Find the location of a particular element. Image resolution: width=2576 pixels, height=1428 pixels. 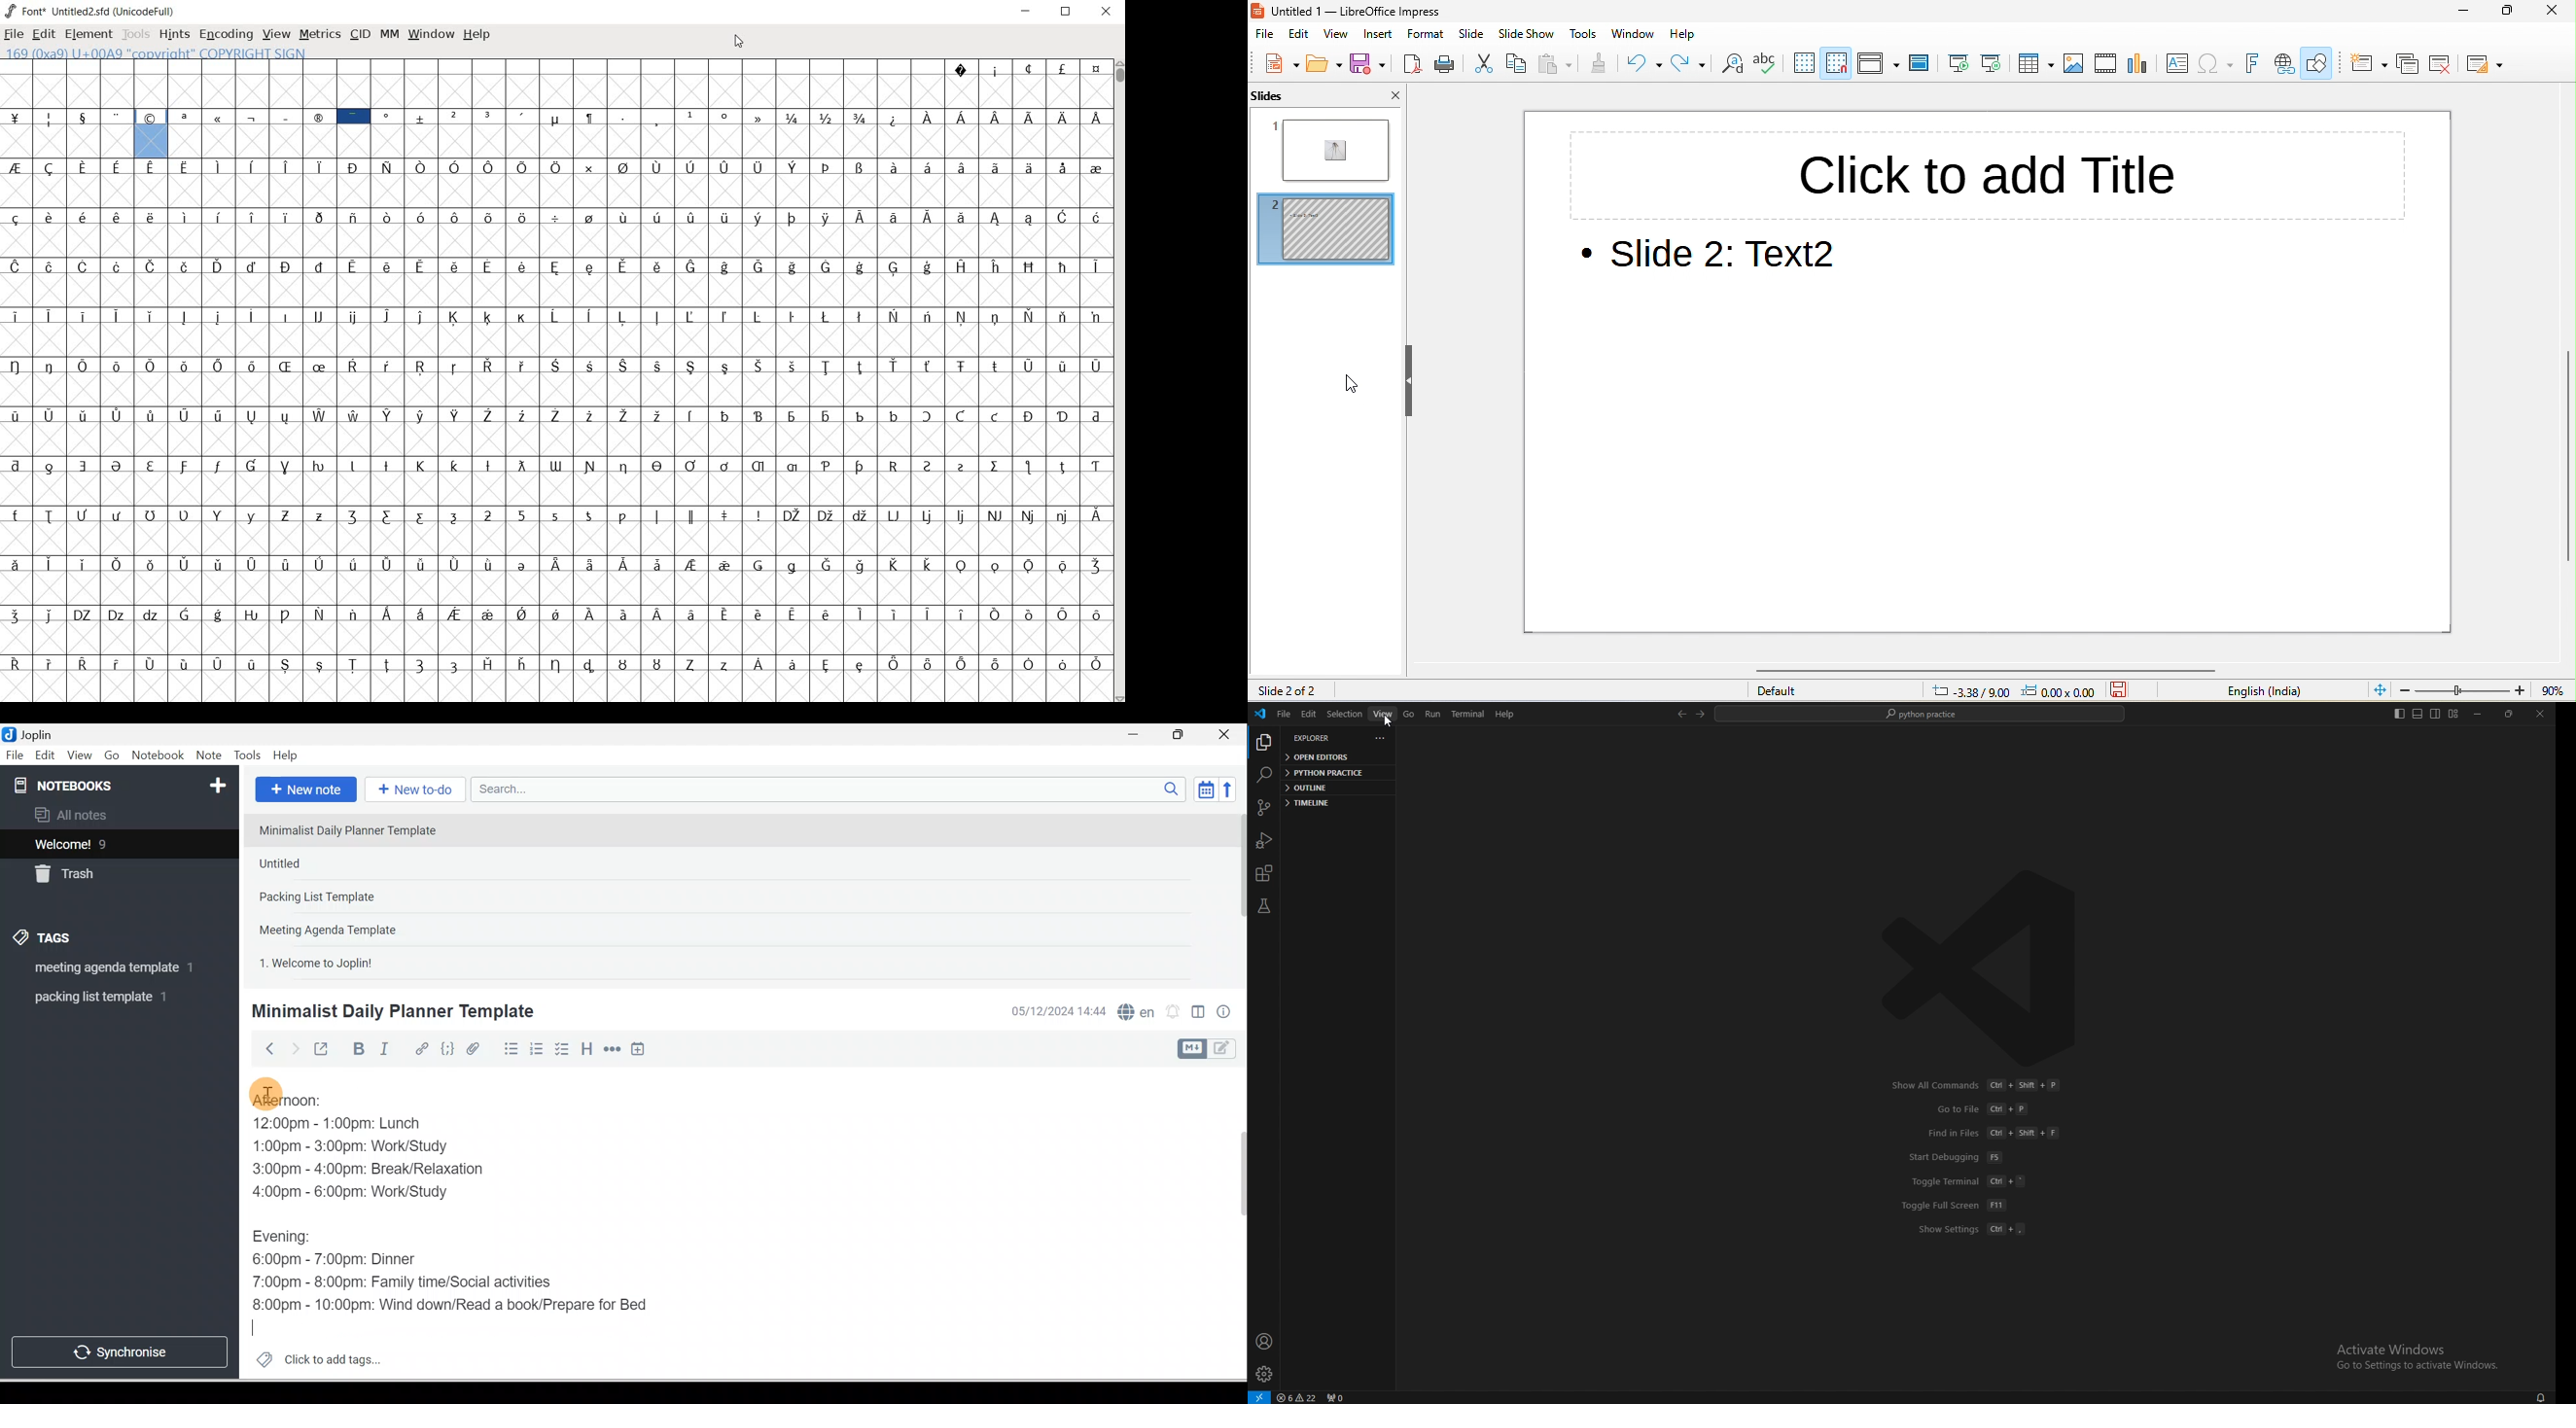

table is located at coordinates (2037, 64).